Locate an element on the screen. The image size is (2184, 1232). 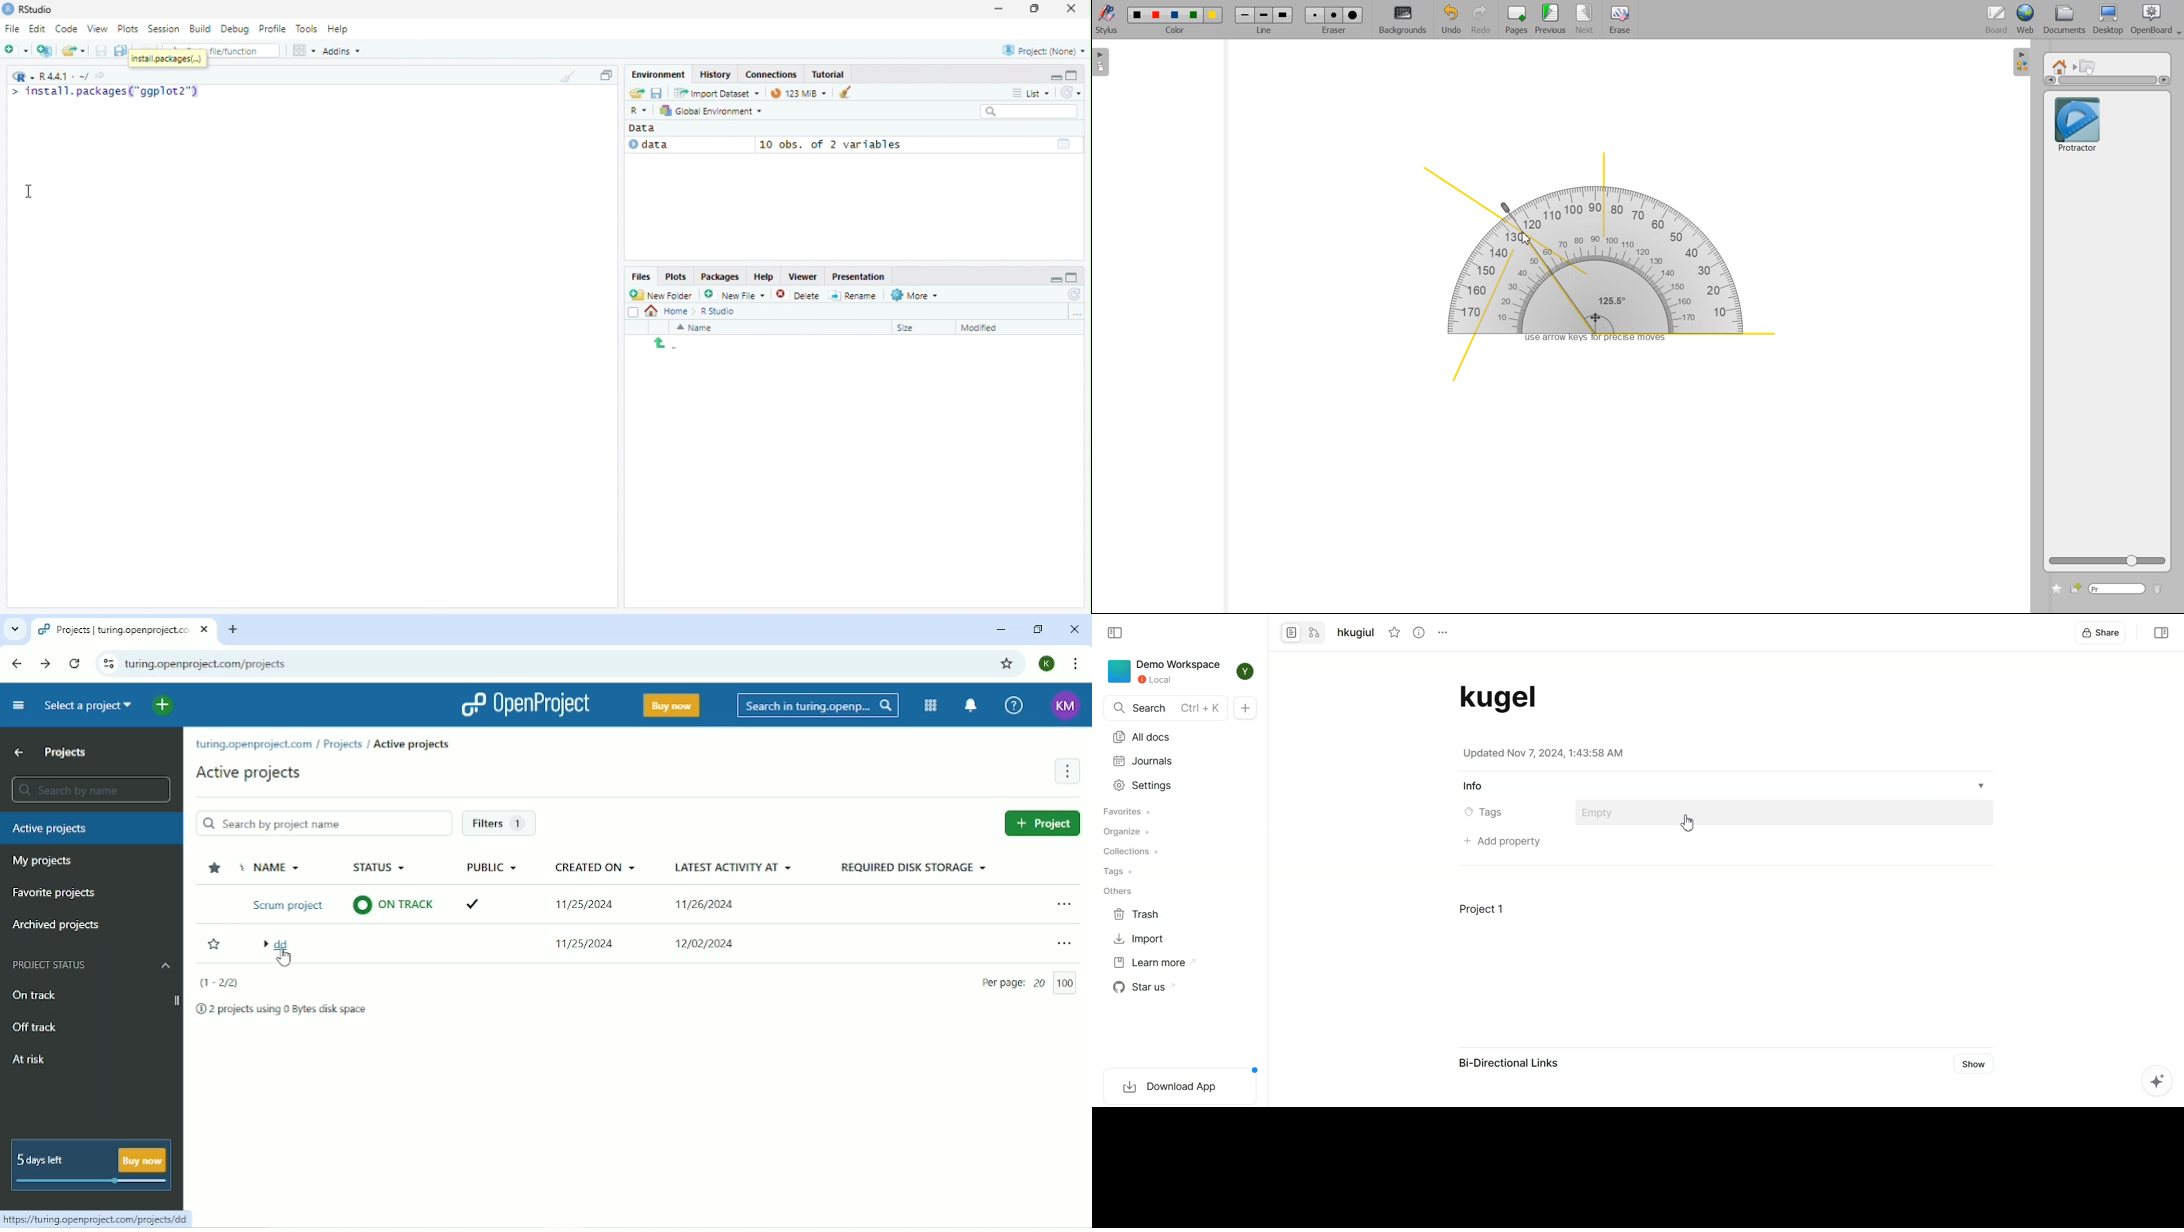
Show is located at coordinates (1976, 1064).